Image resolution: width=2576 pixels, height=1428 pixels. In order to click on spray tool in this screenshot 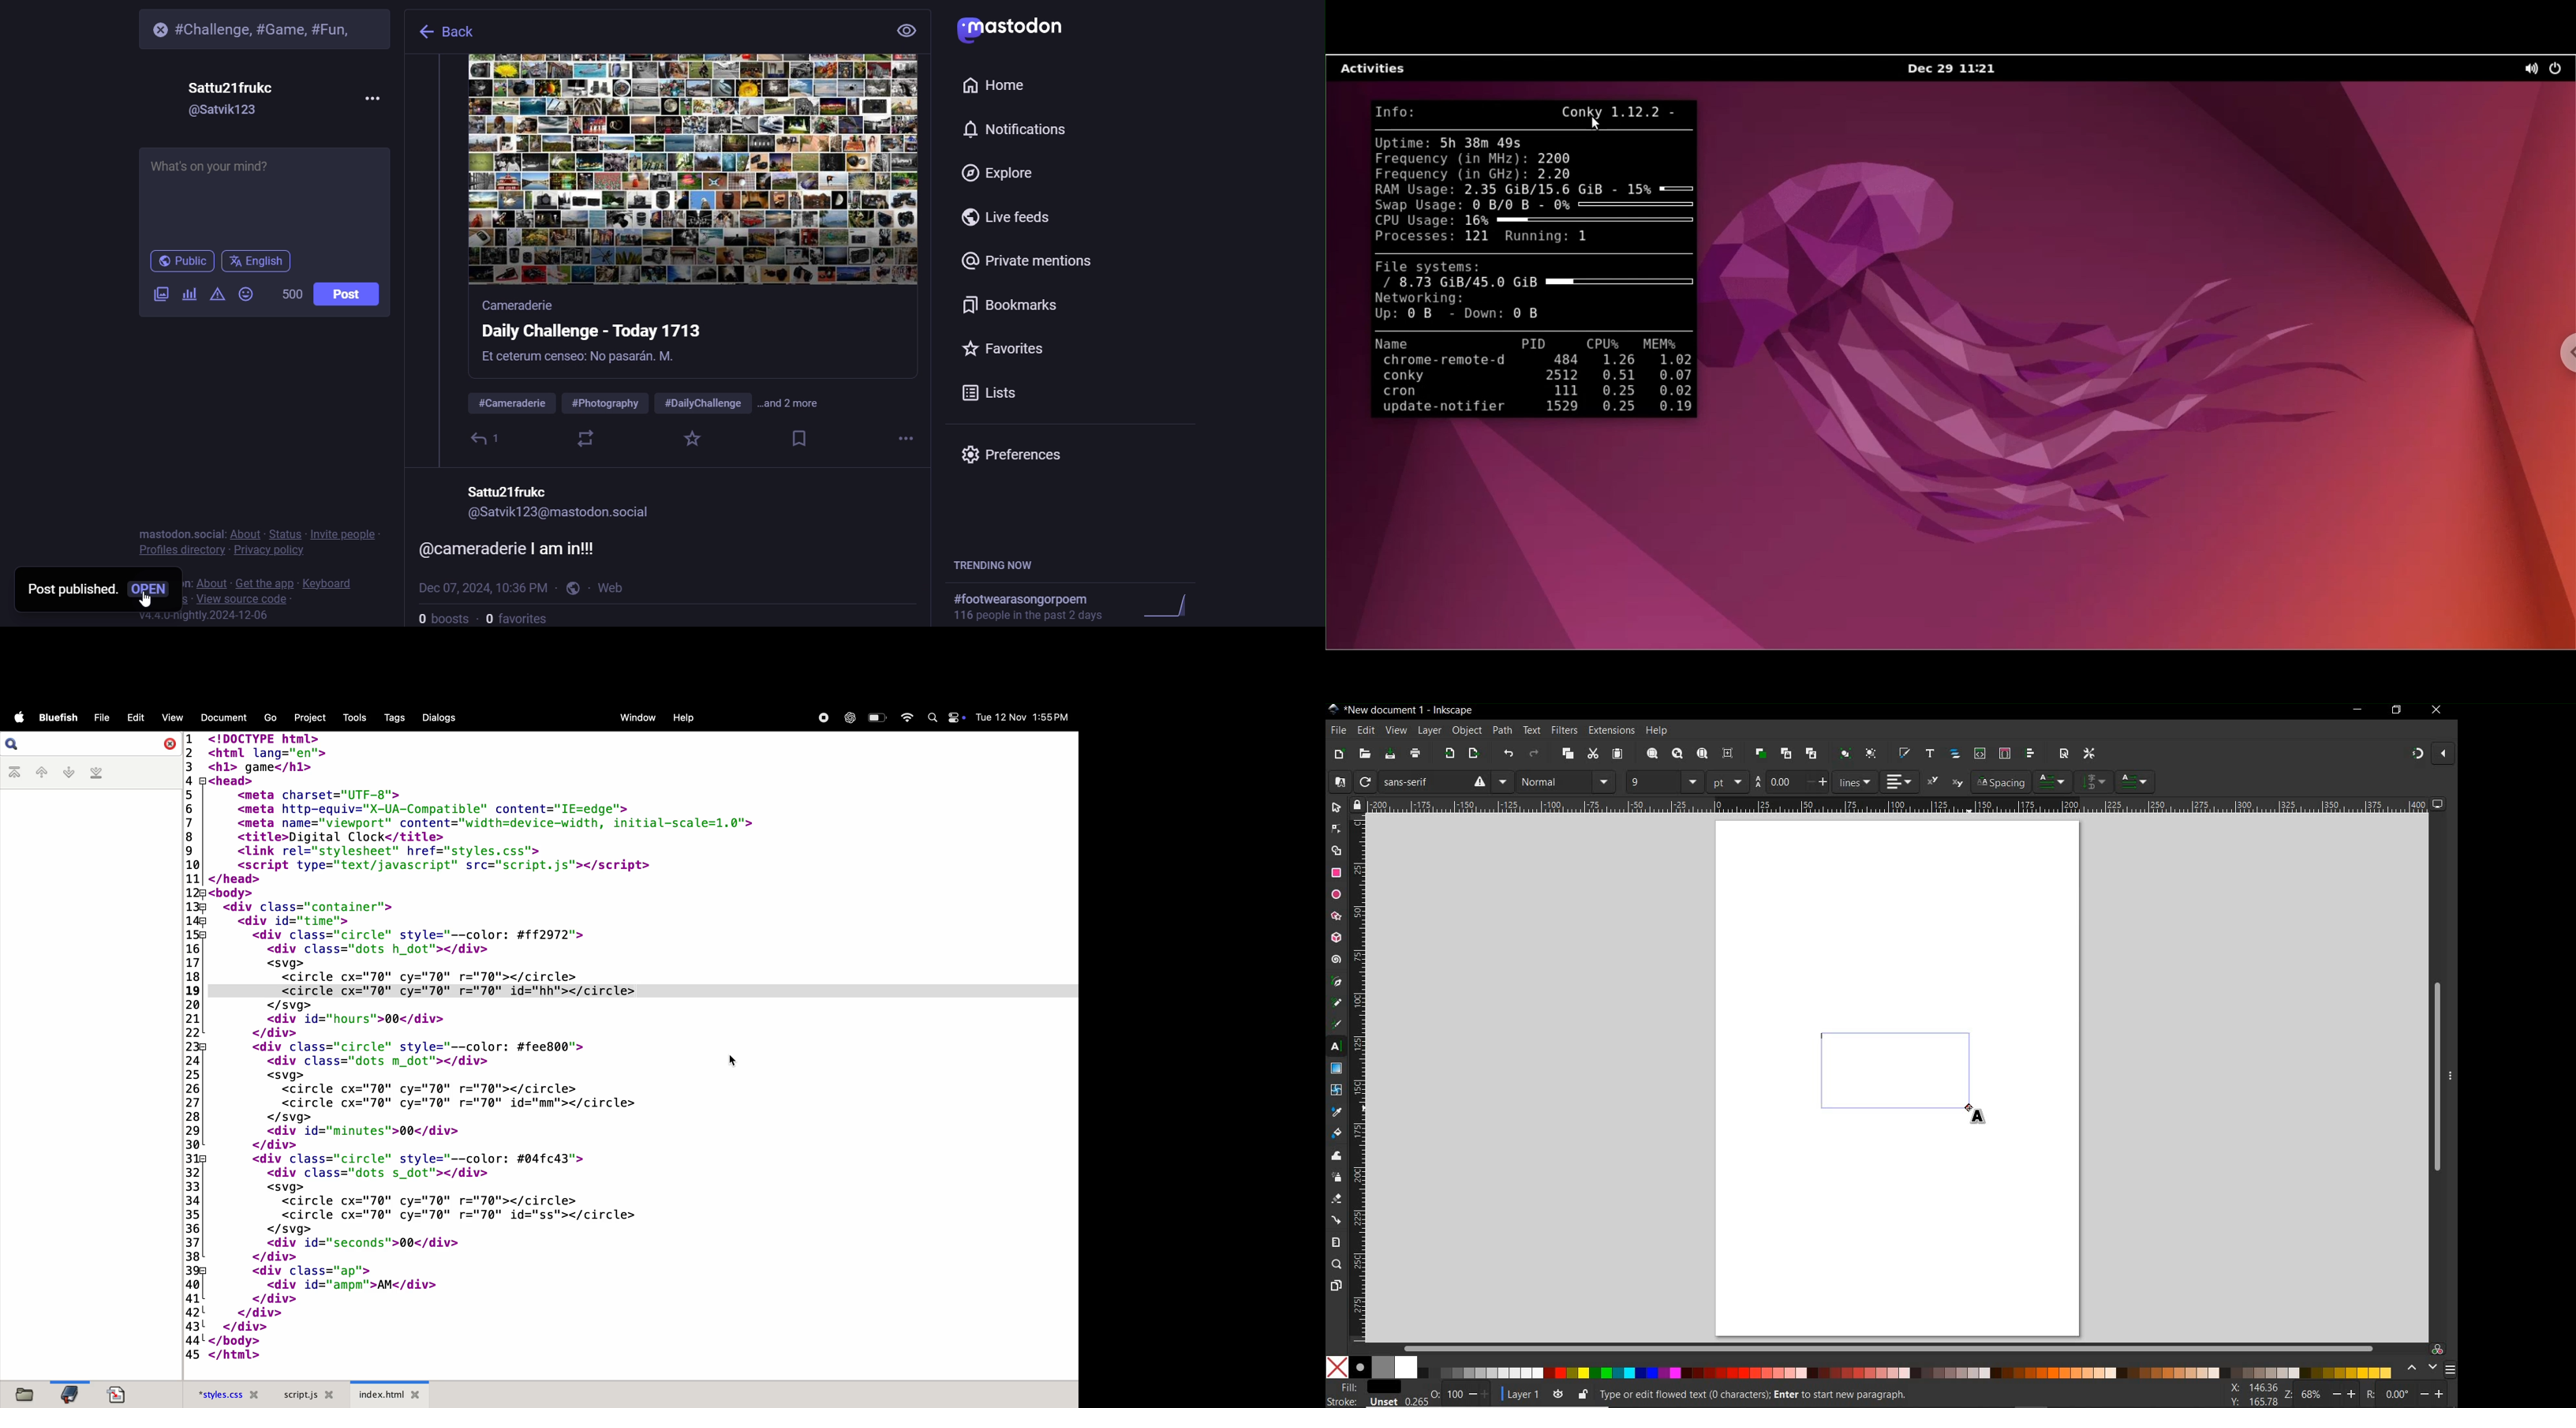, I will do `click(1336, 1177)`.